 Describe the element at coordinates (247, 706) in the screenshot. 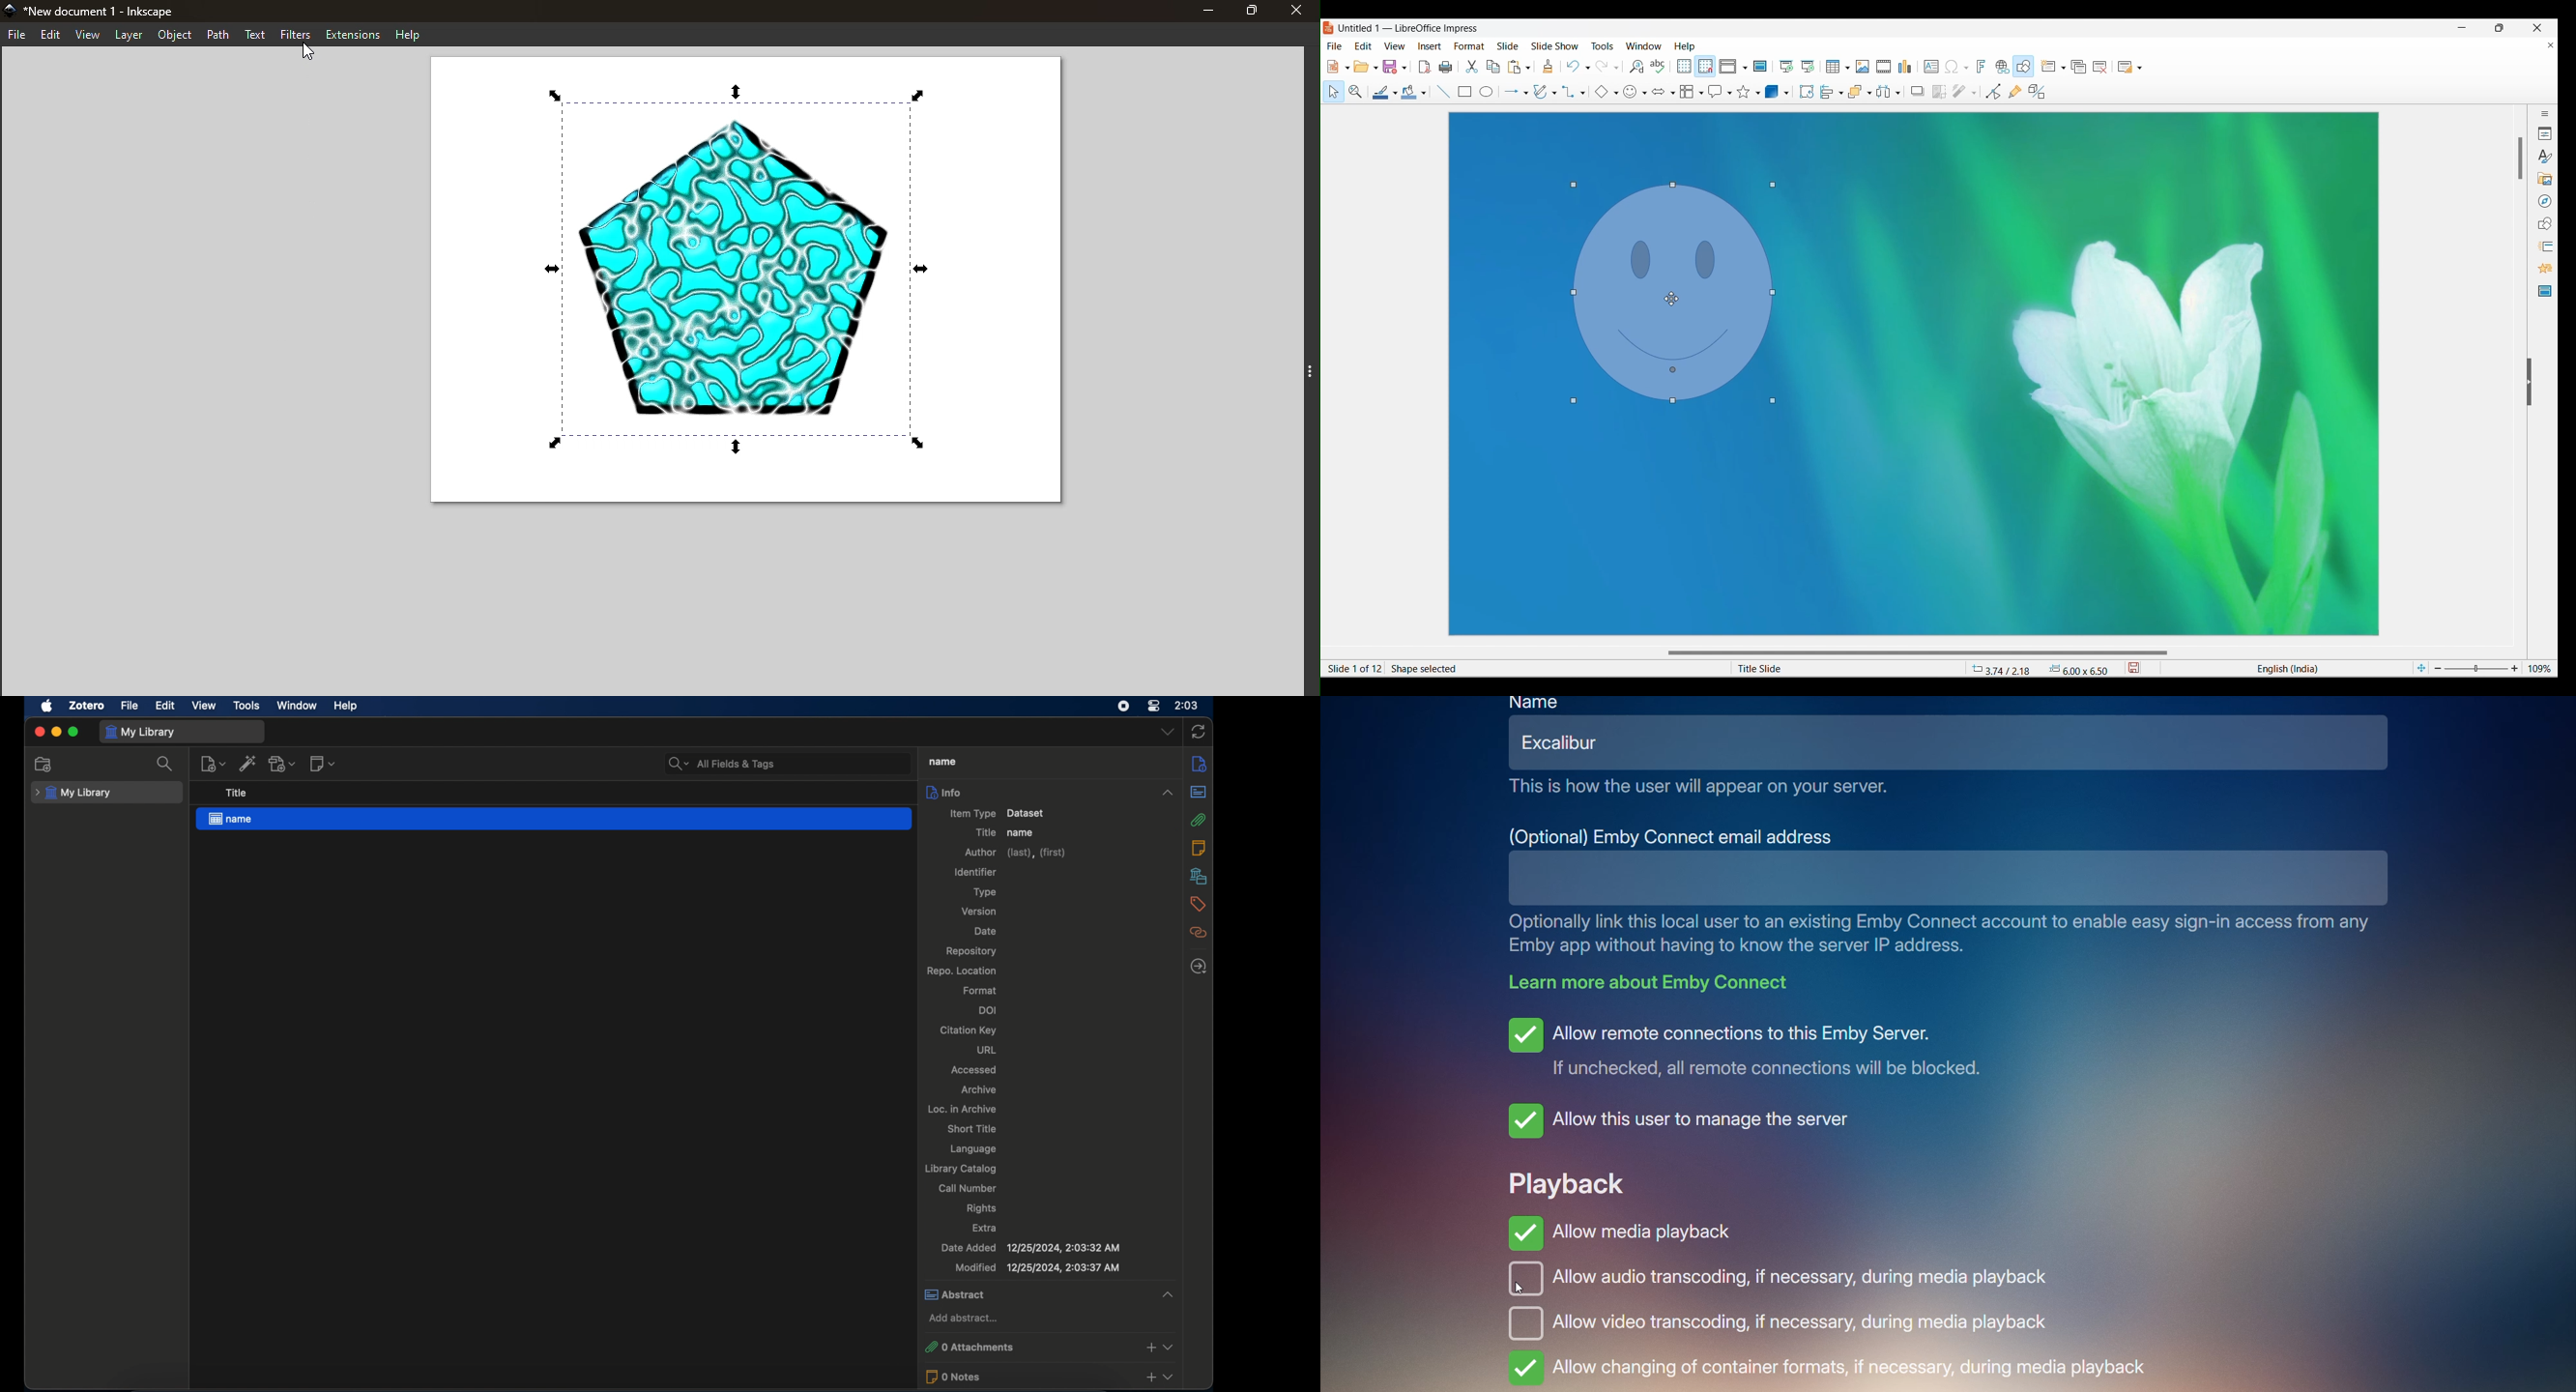

I see `tools` at that location.